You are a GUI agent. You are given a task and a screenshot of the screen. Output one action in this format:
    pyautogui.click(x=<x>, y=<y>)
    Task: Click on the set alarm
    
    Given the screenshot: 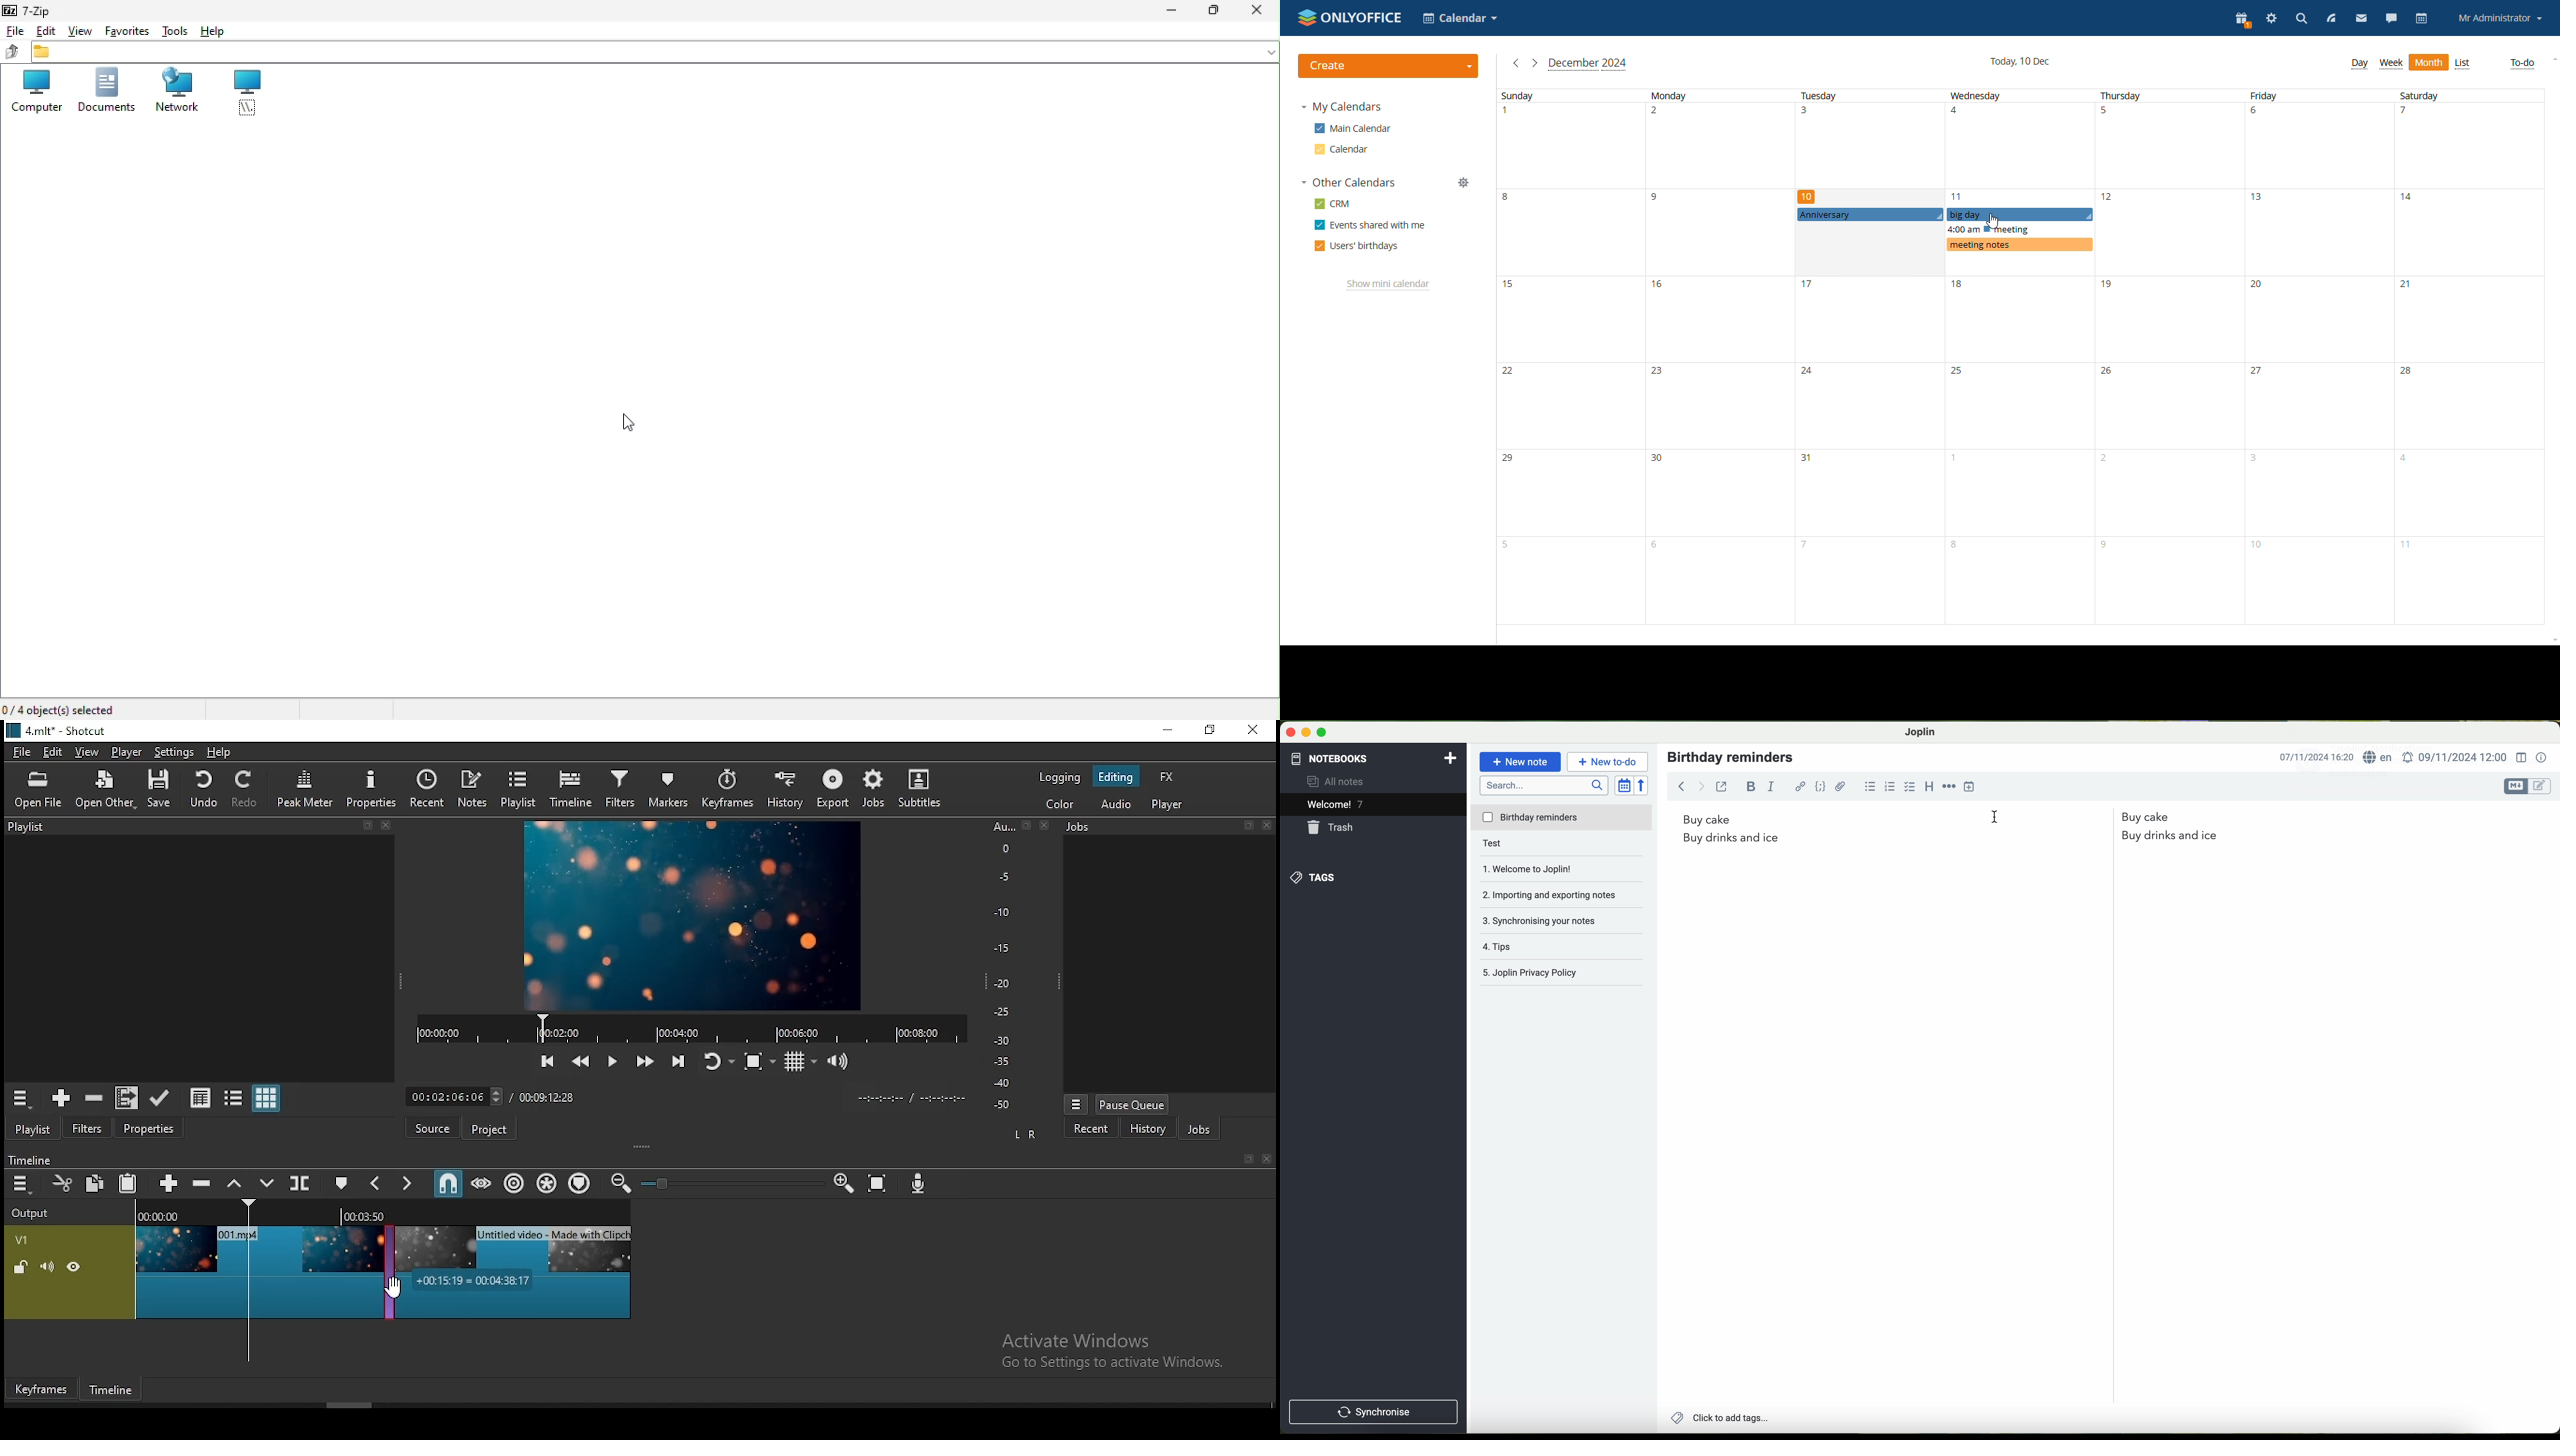 What is the action you would take?
    pyautogui.click(x=2504, y=758)
    